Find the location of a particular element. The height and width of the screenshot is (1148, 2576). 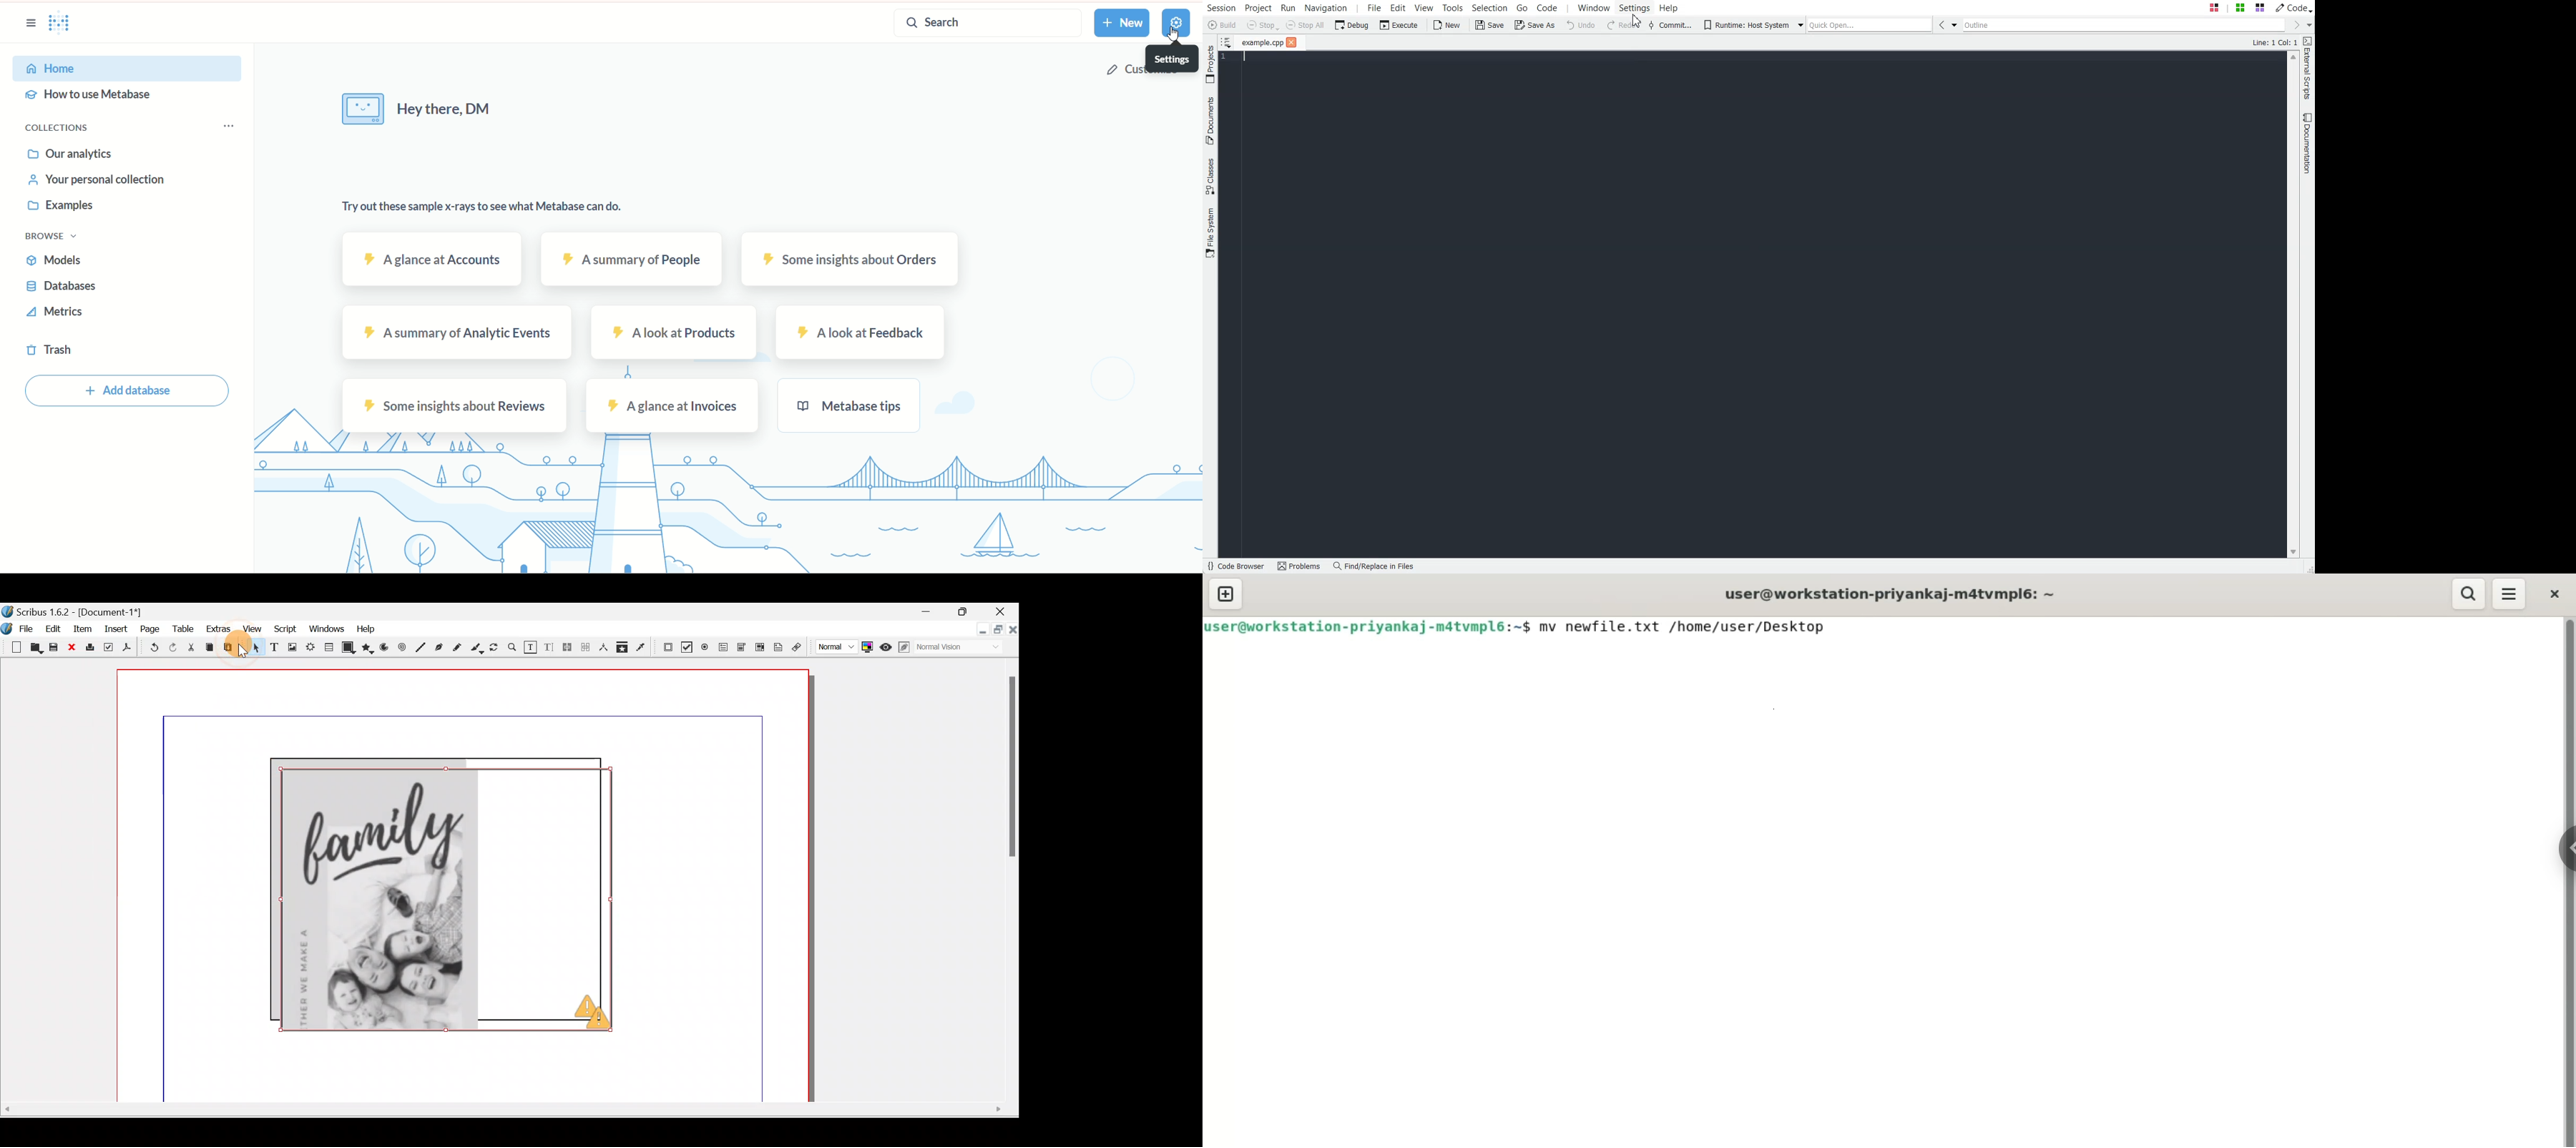

Link text frames is located at coordinates (568, 649).